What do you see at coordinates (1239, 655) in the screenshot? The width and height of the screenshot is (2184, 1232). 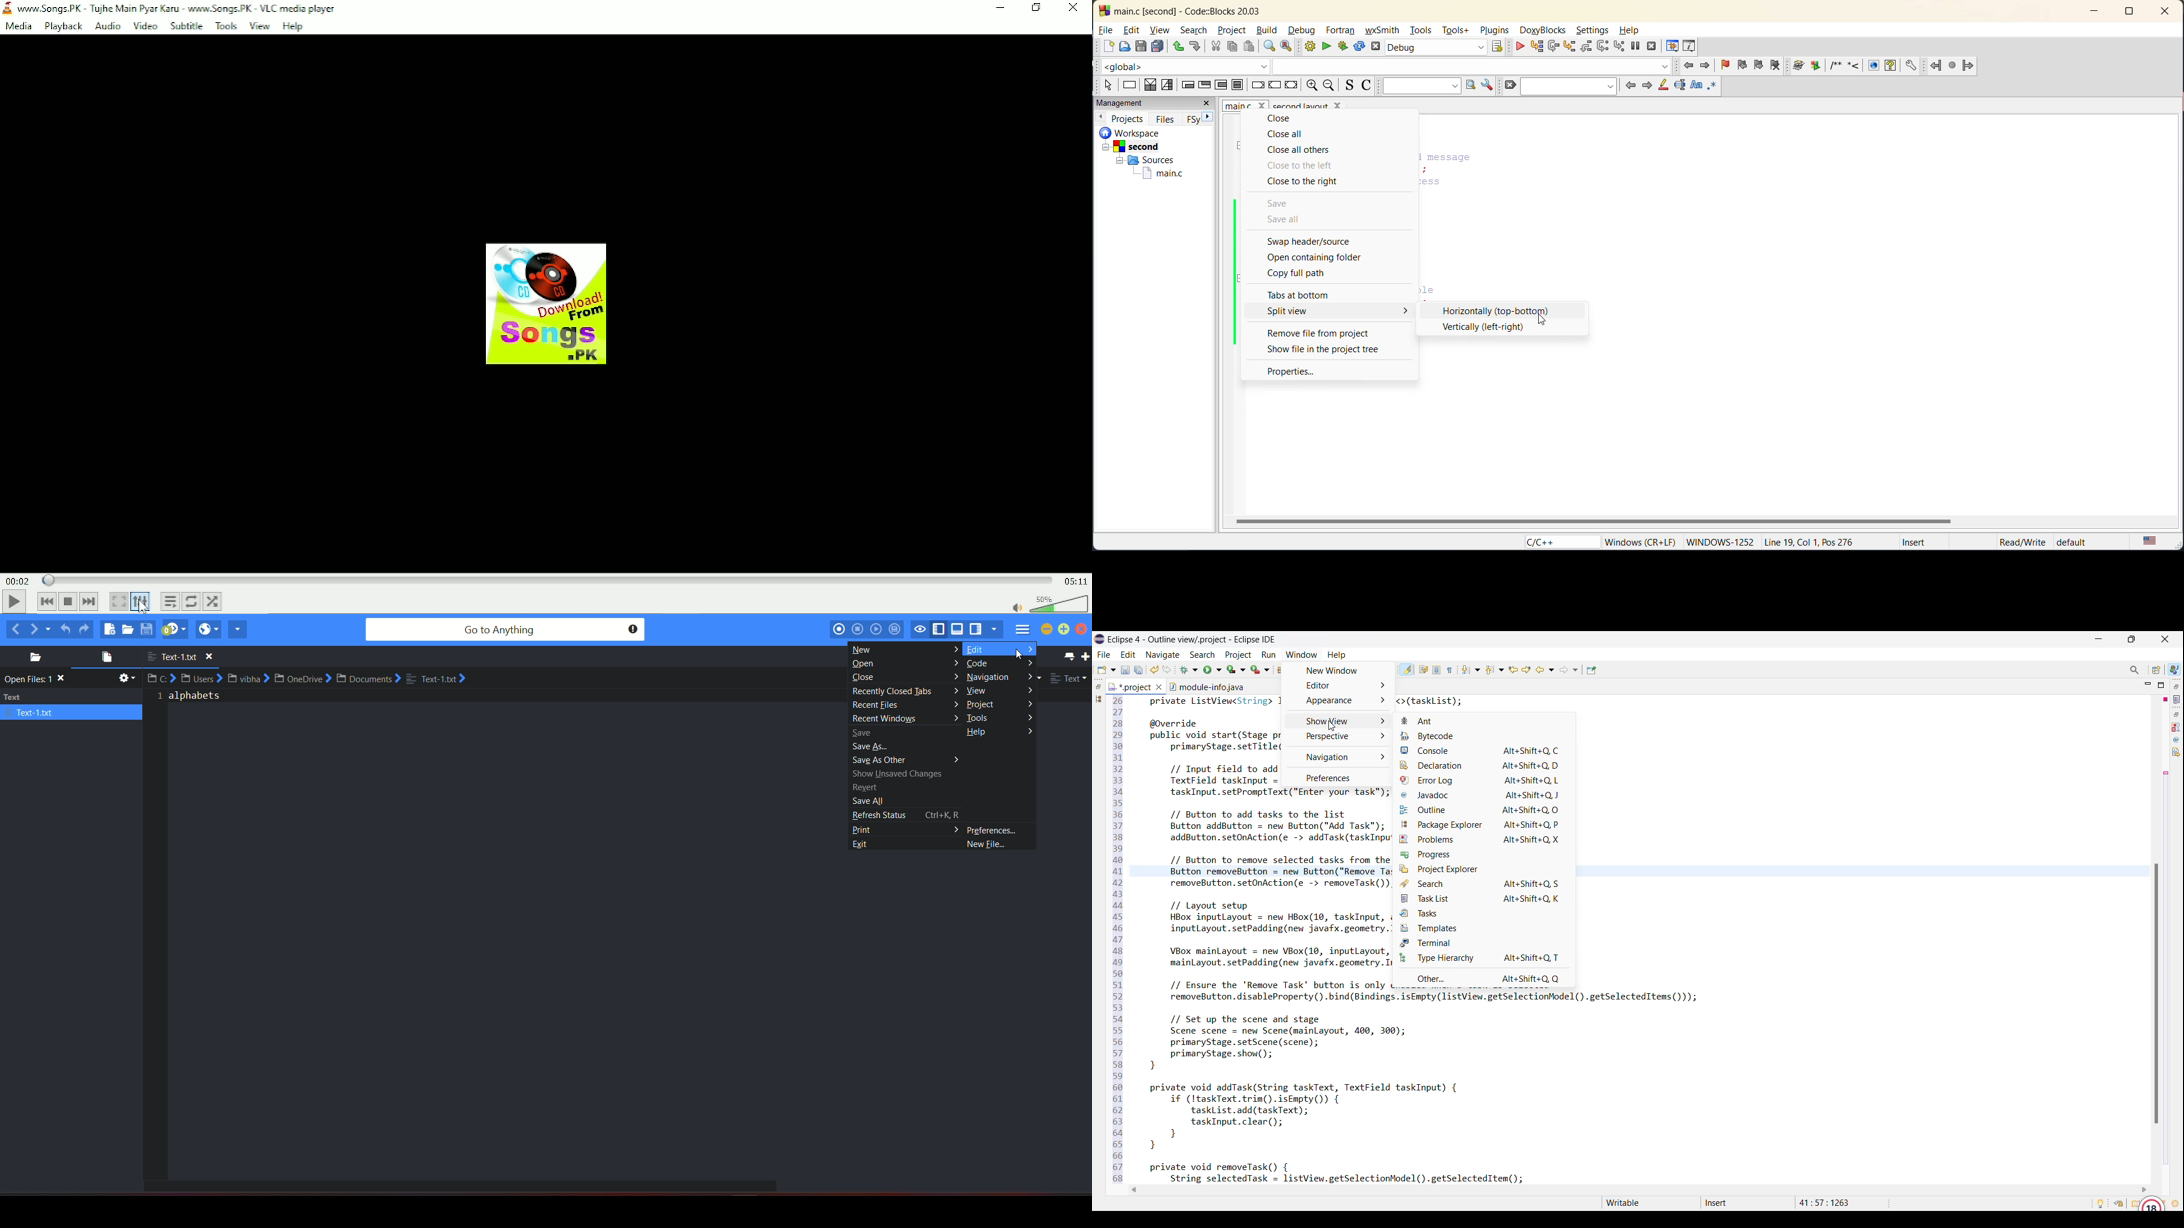 I see `Project menu` at bounding box center [1239, 655].